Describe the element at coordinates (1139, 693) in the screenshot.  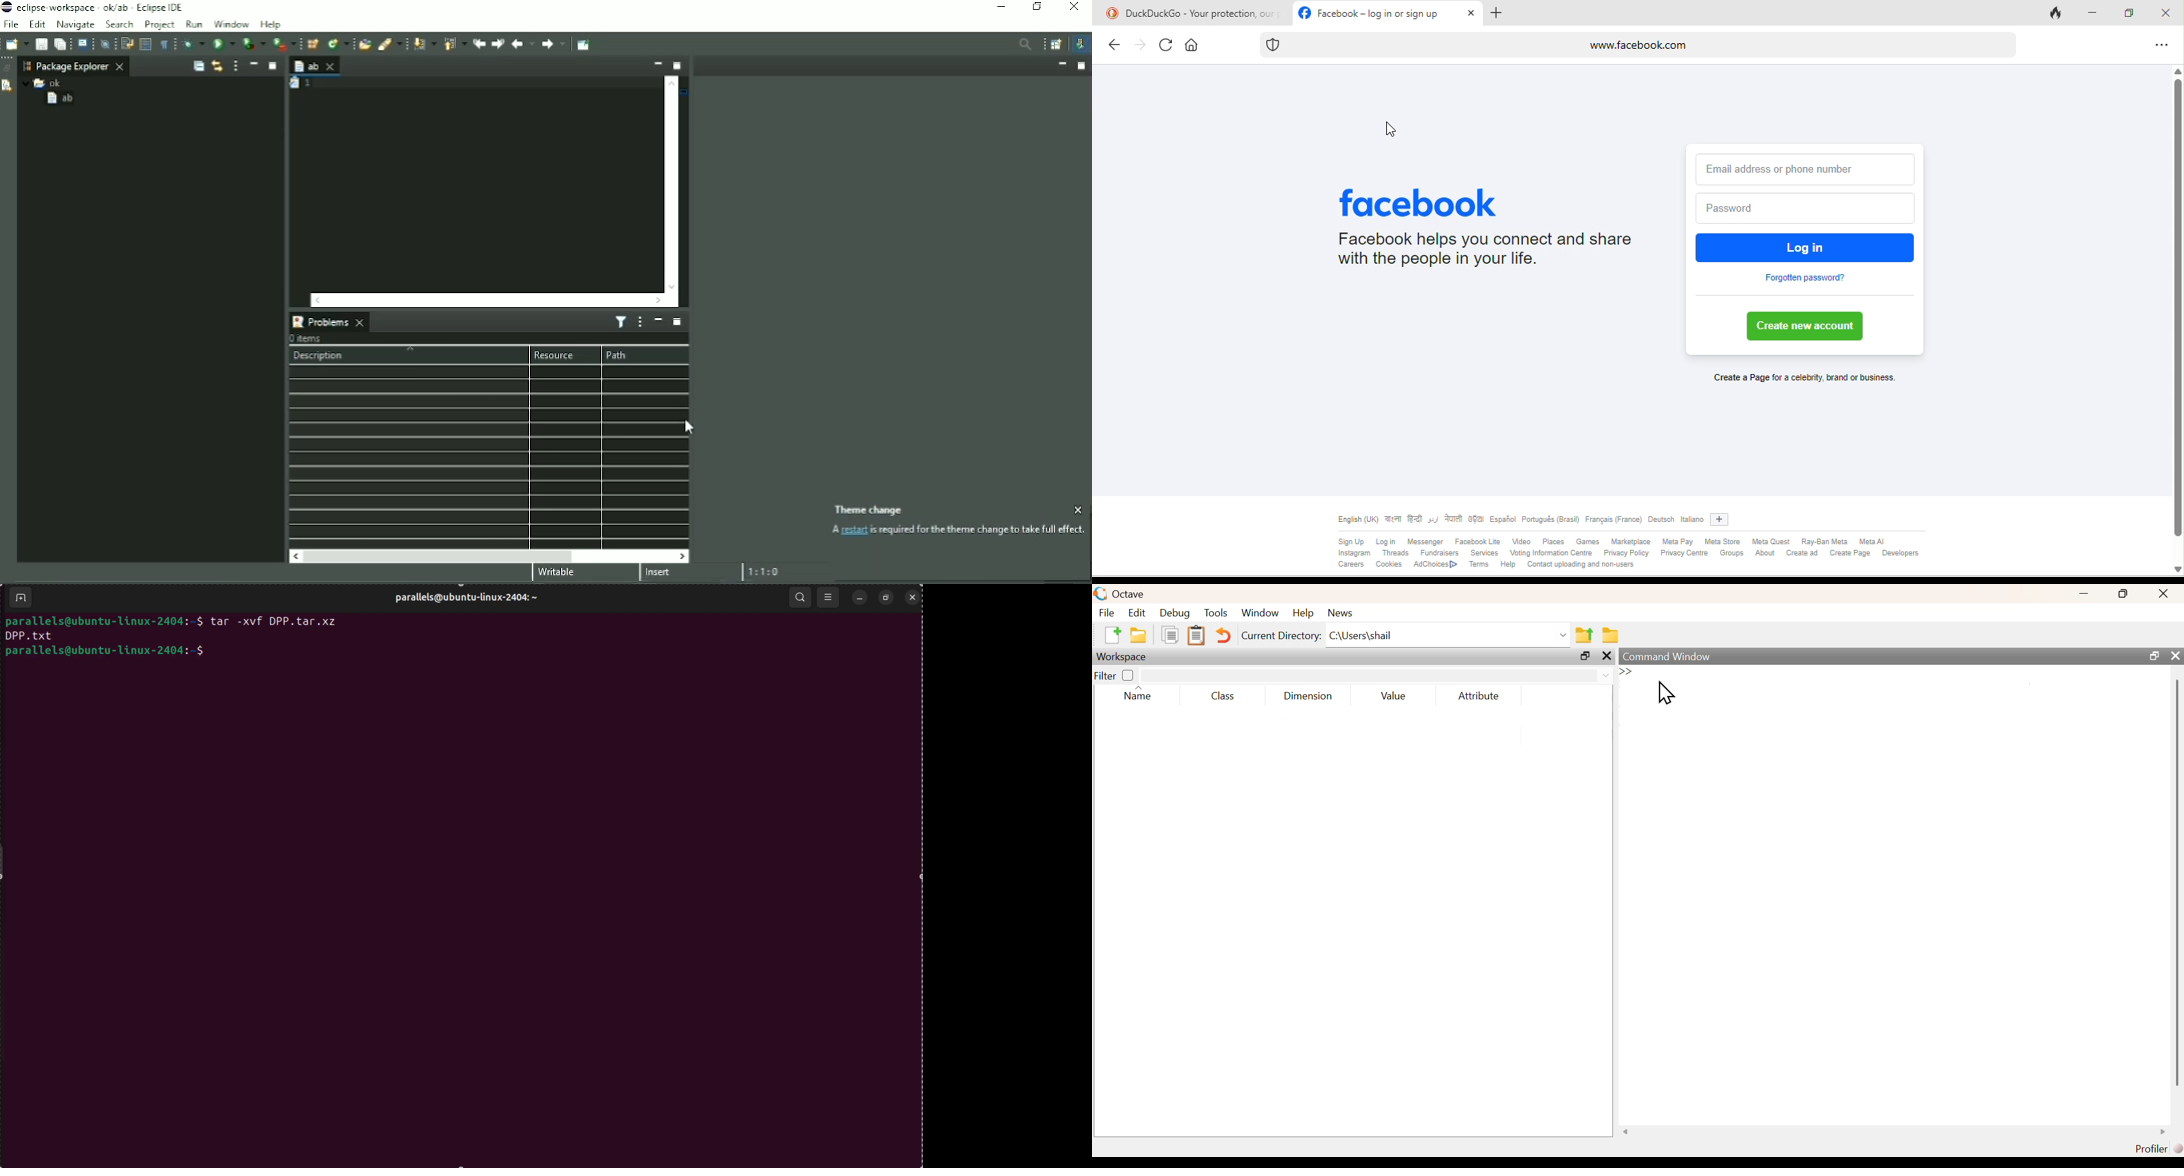
I see `Name` at that location.